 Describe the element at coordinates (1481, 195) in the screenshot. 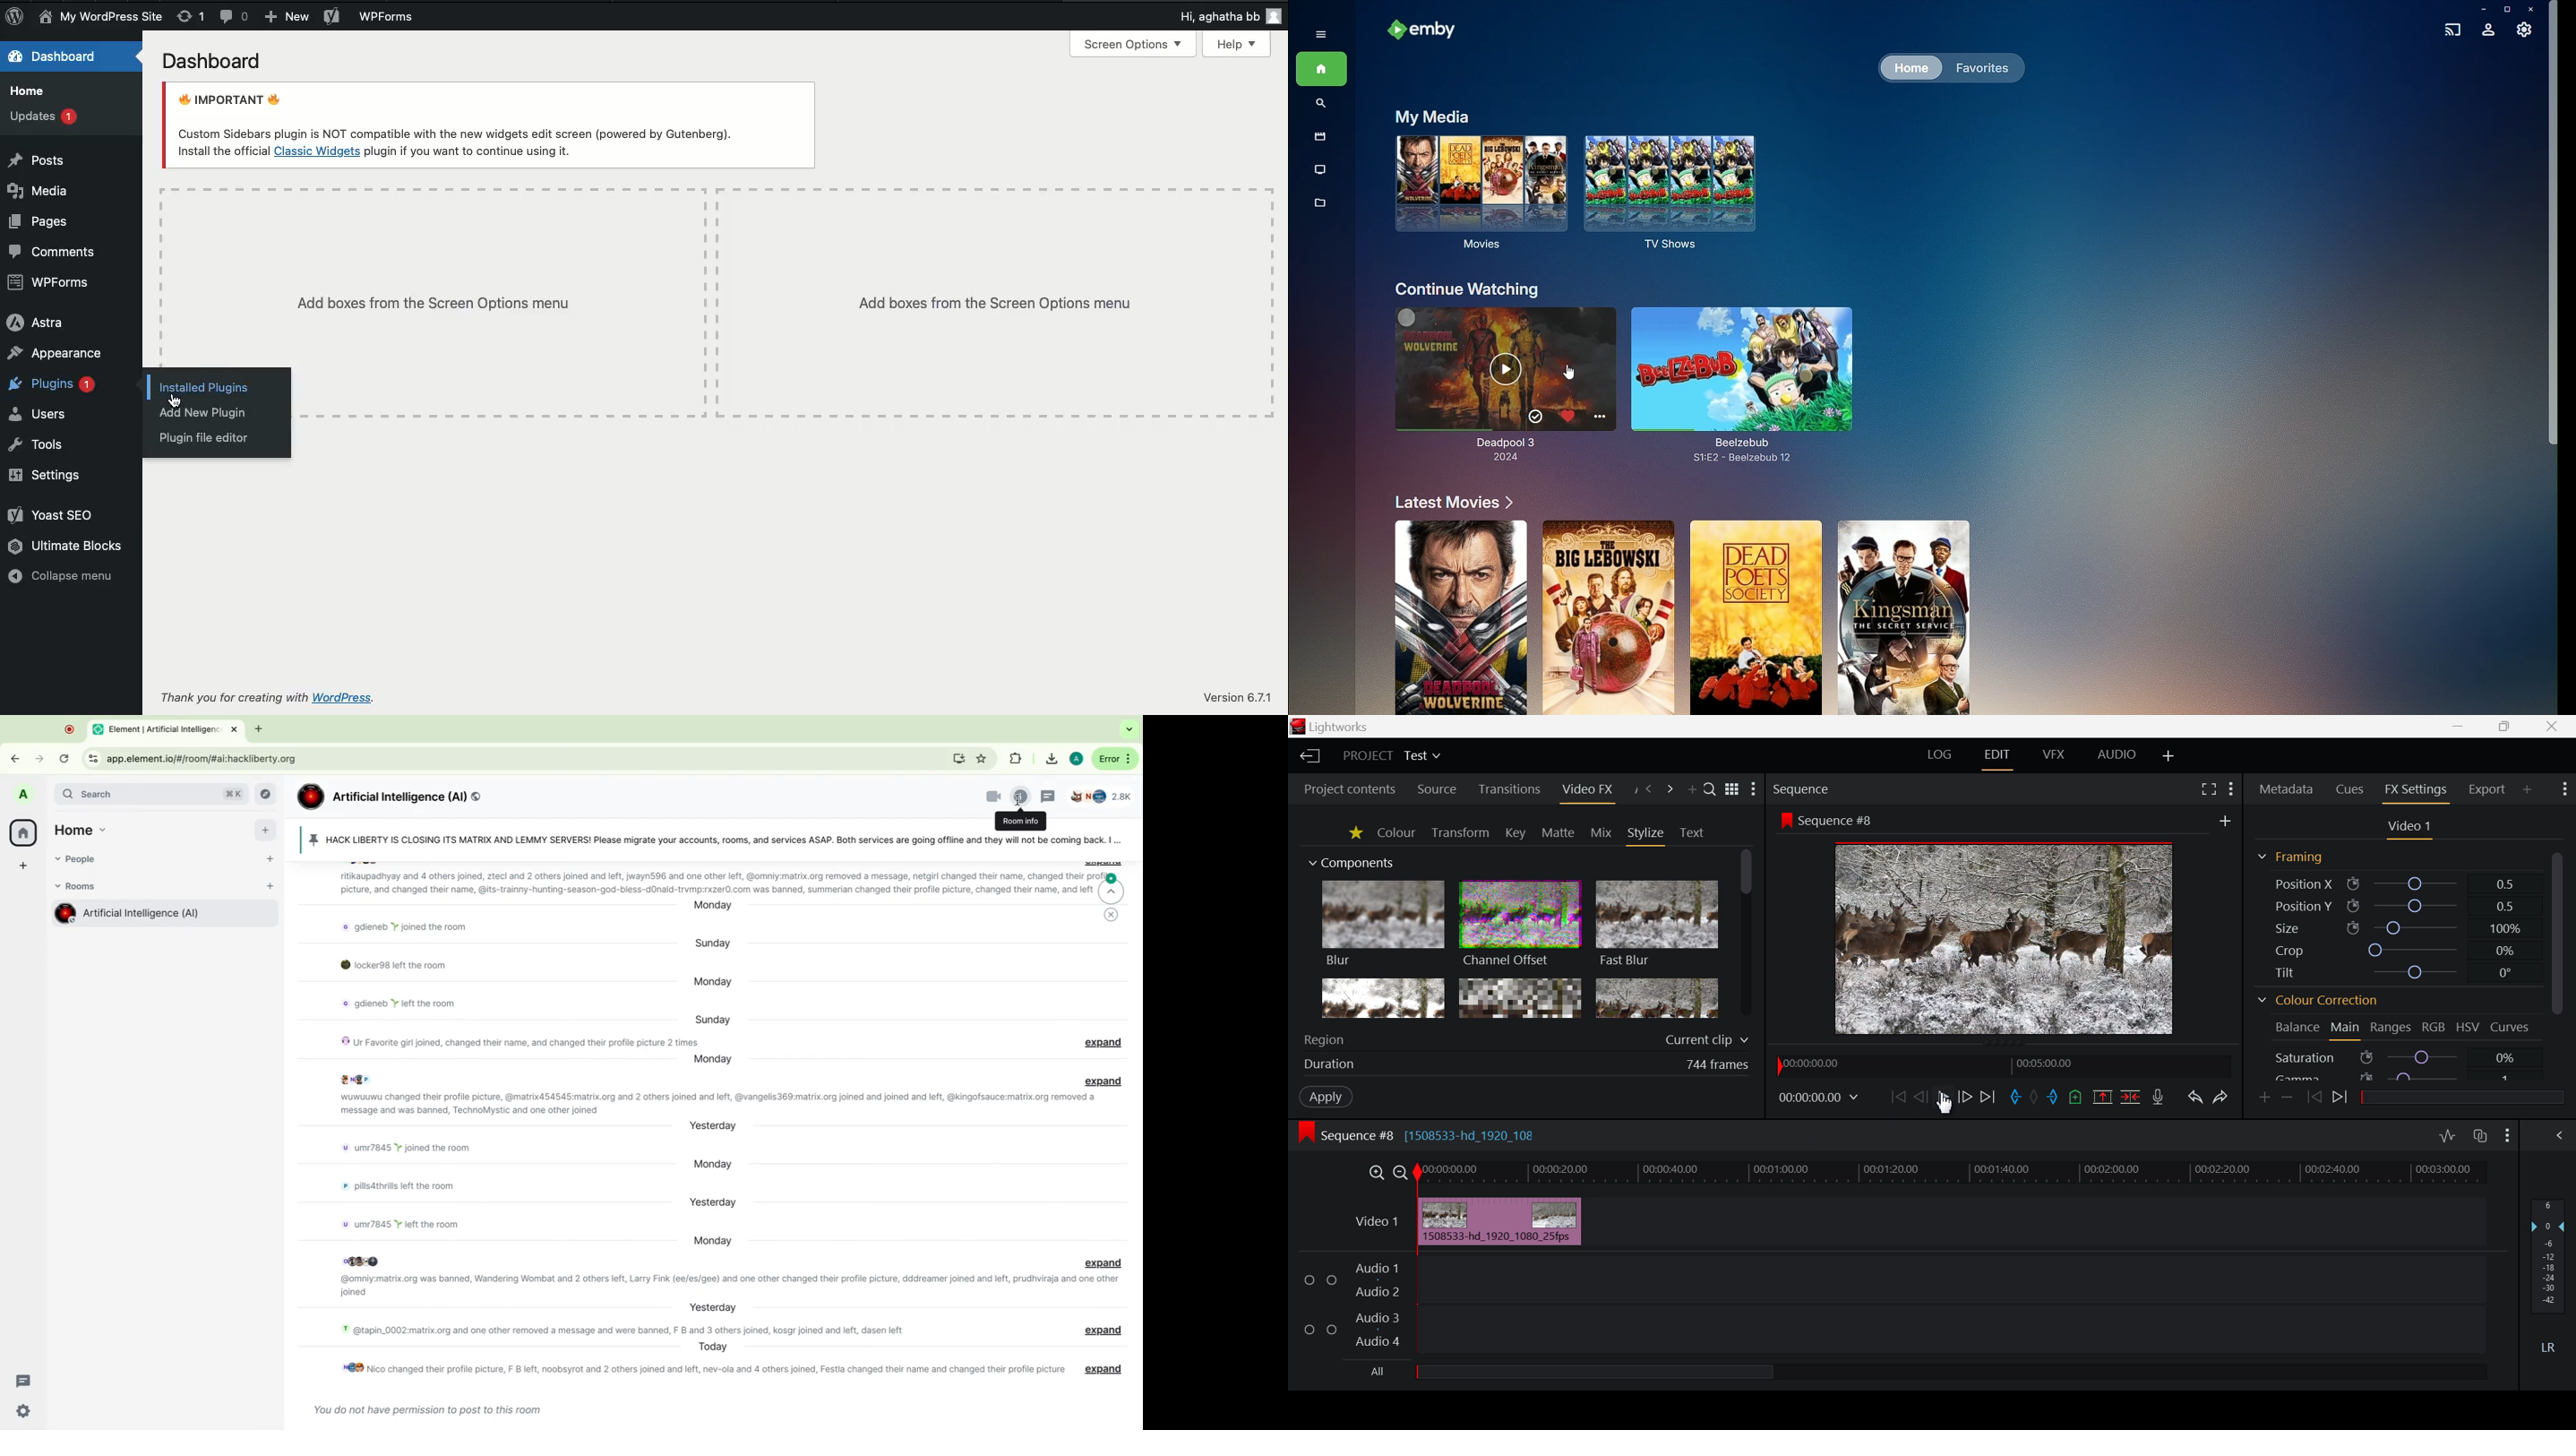

I see `Movies` at that location.